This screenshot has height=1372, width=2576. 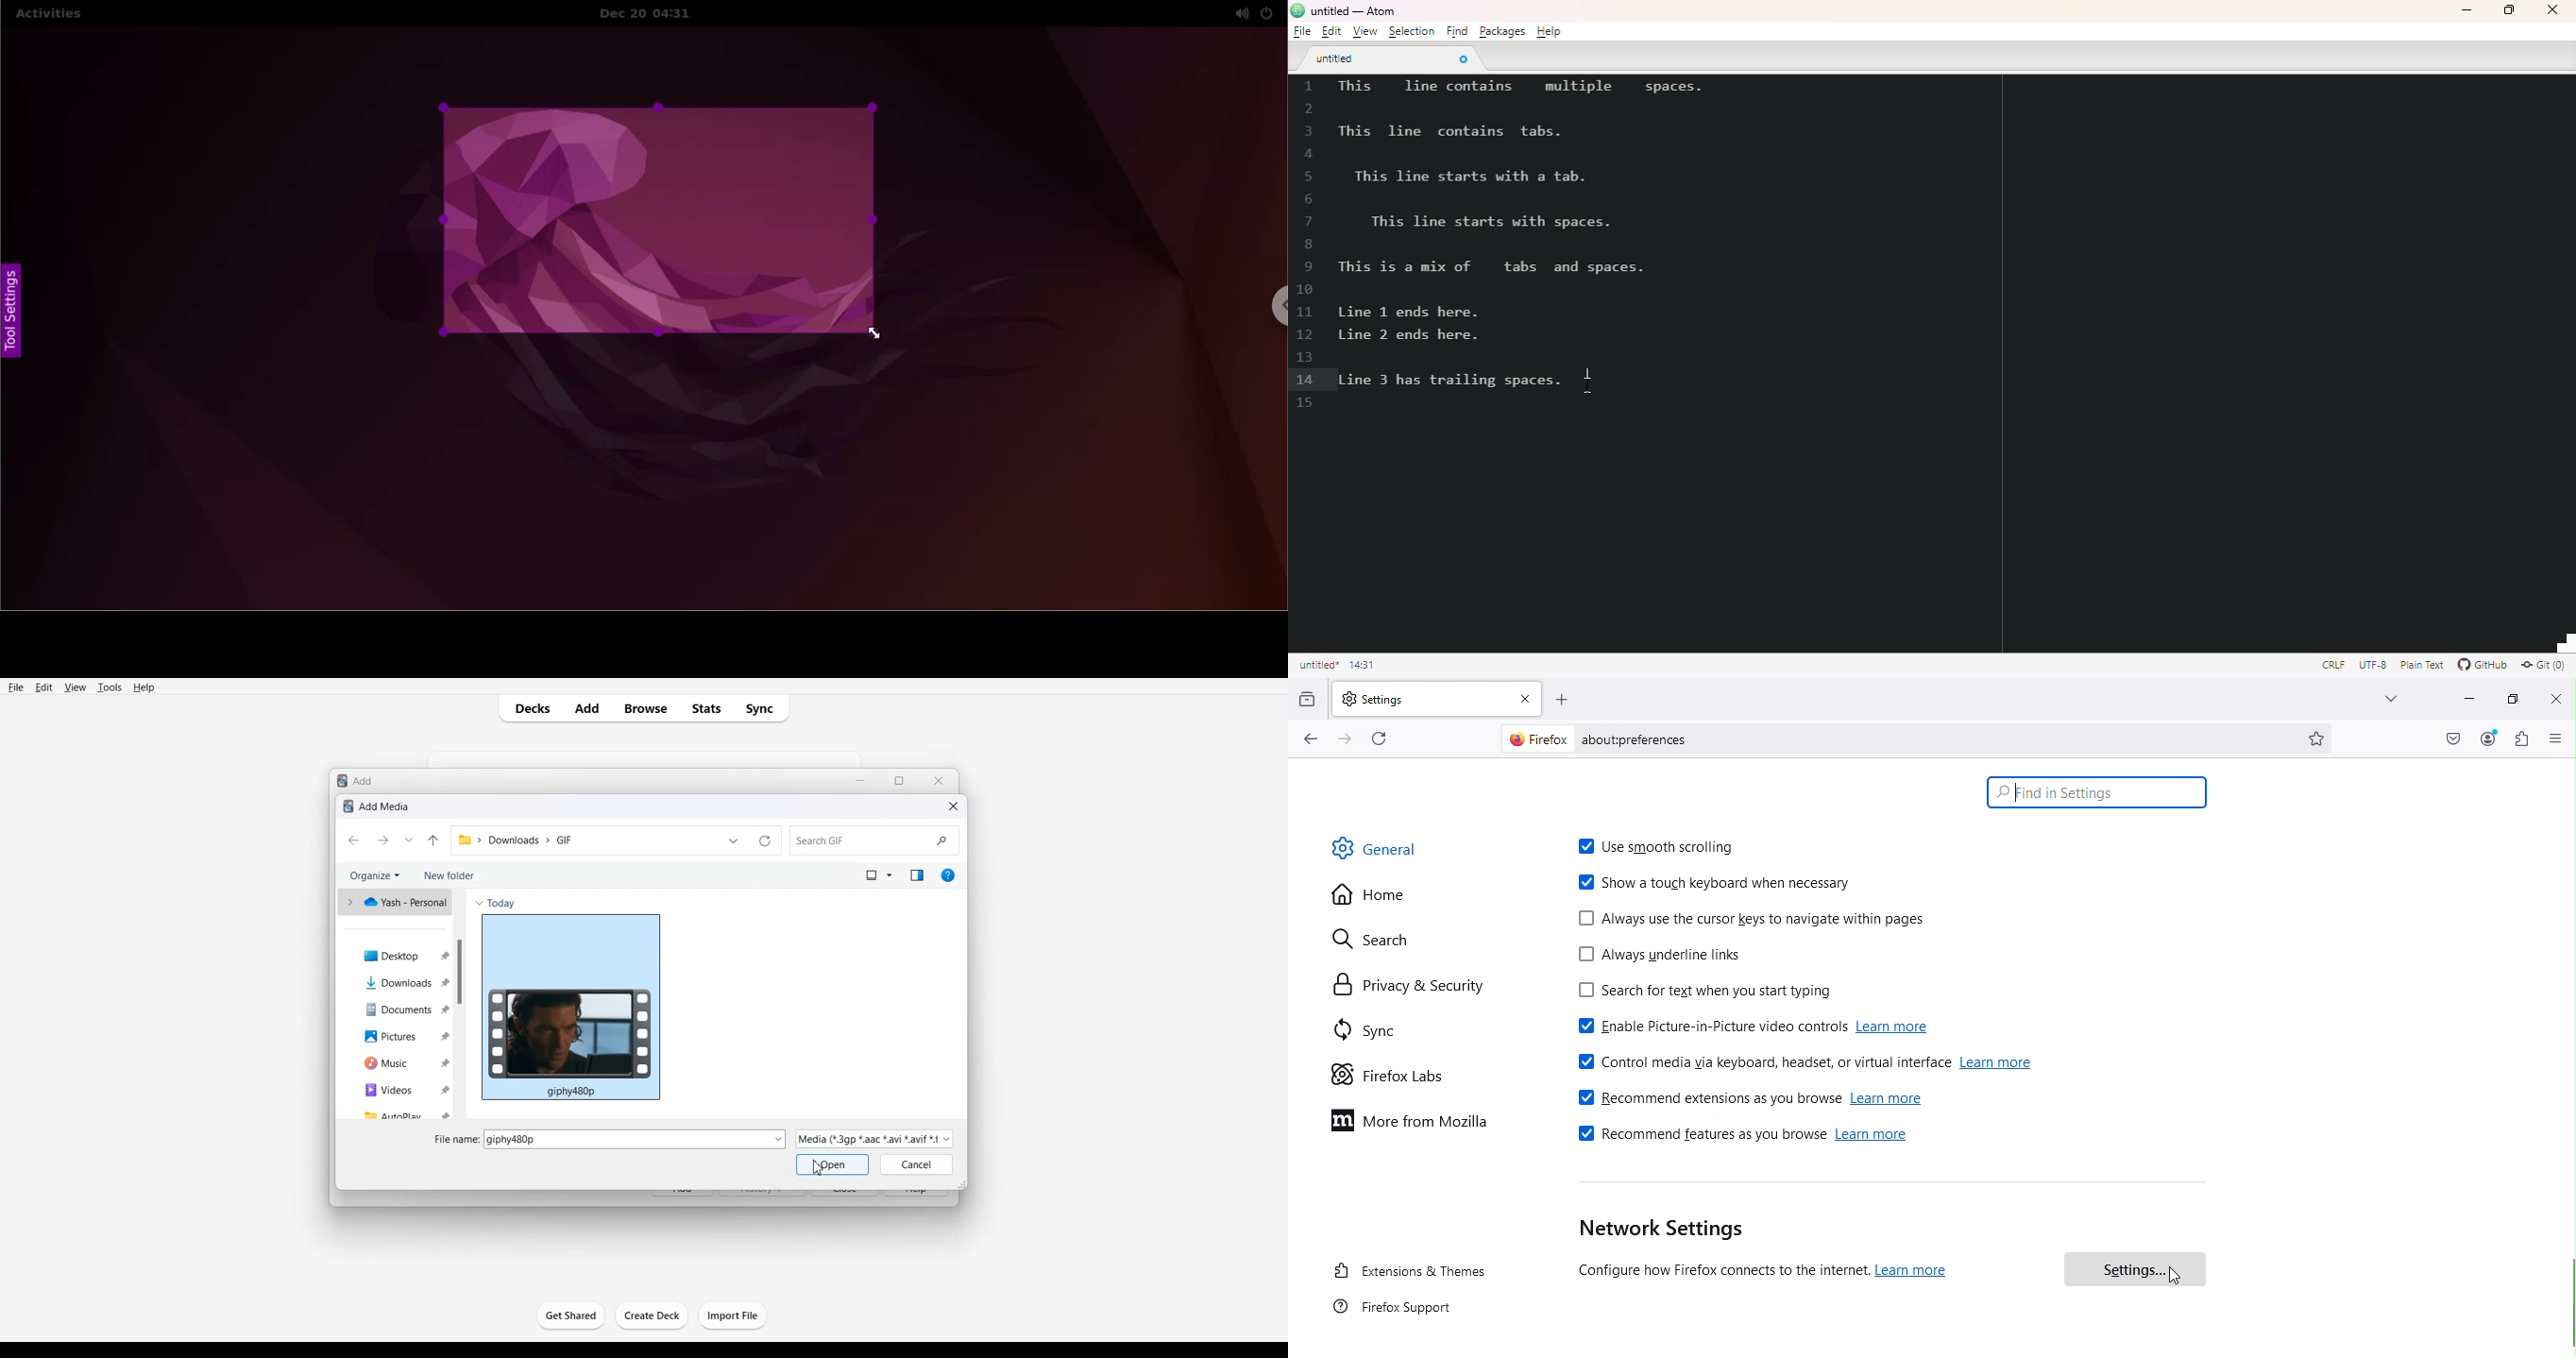 I want to click on Firefox support, so click(x=1395, y=1311).